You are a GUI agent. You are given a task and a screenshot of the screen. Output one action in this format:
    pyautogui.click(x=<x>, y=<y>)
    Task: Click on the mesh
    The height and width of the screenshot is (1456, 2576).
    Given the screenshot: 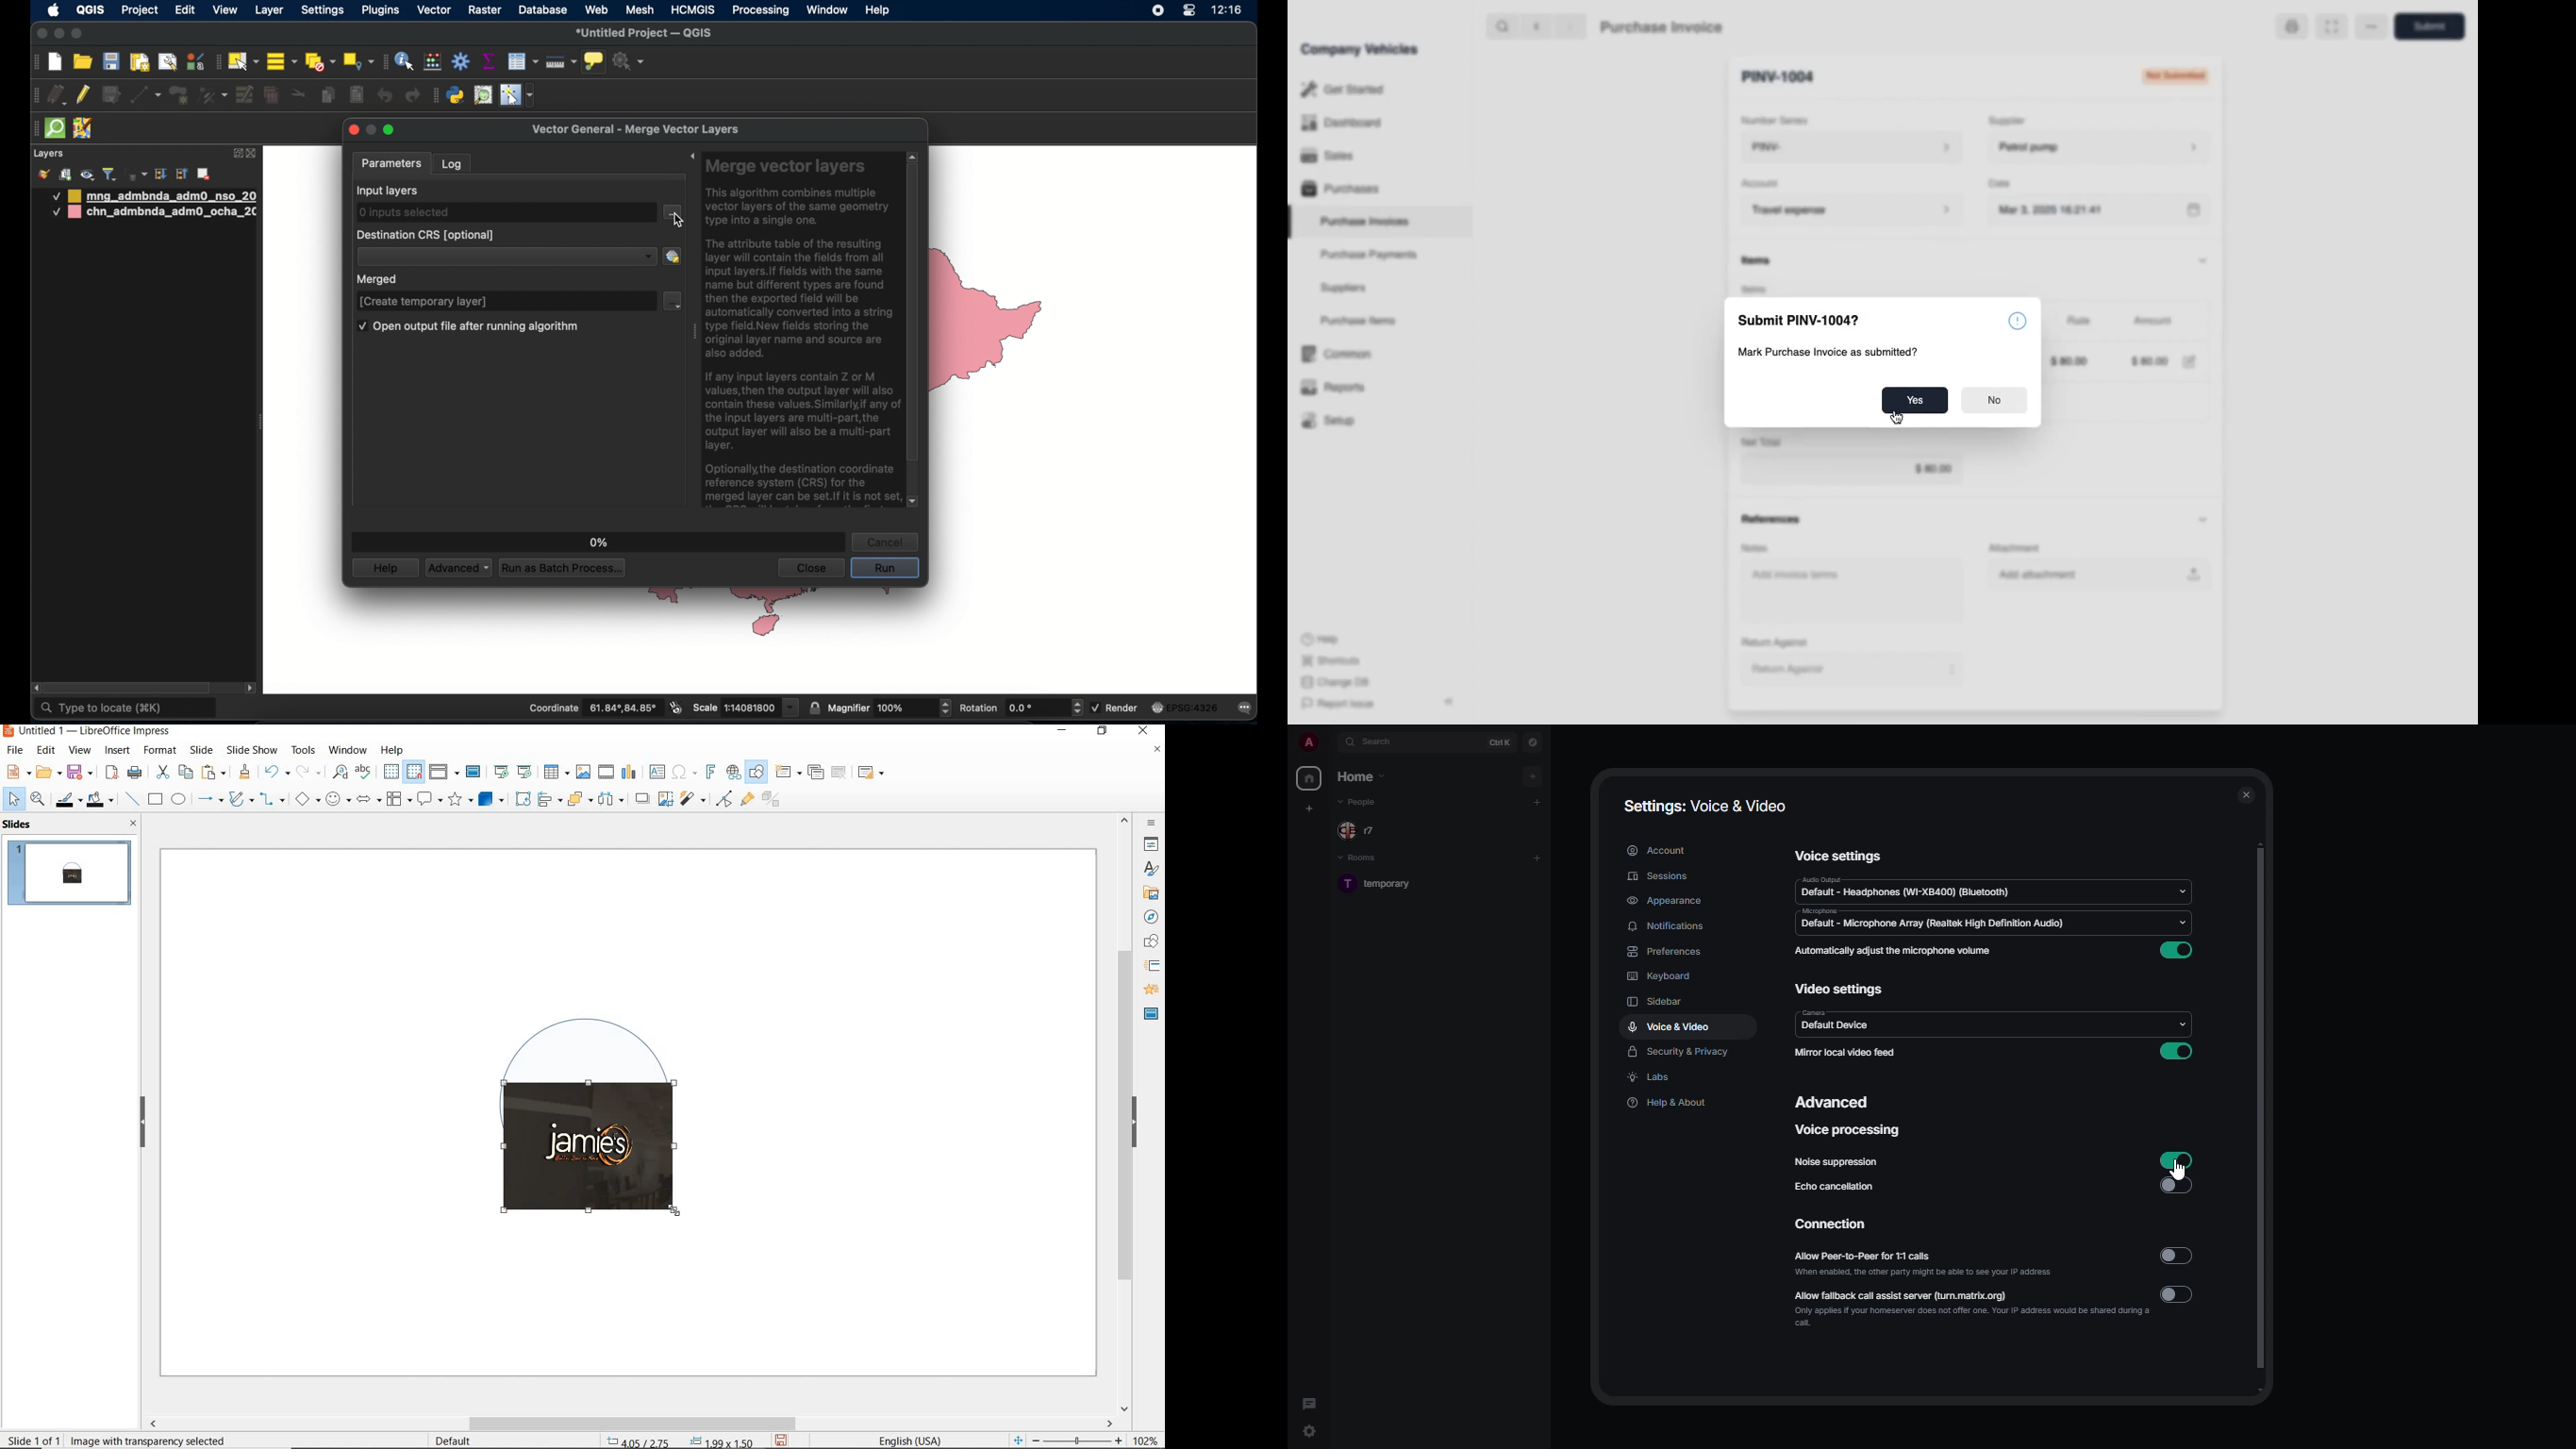 What is the action you would take?
    pyautogui.click(x=641, y=9)
    